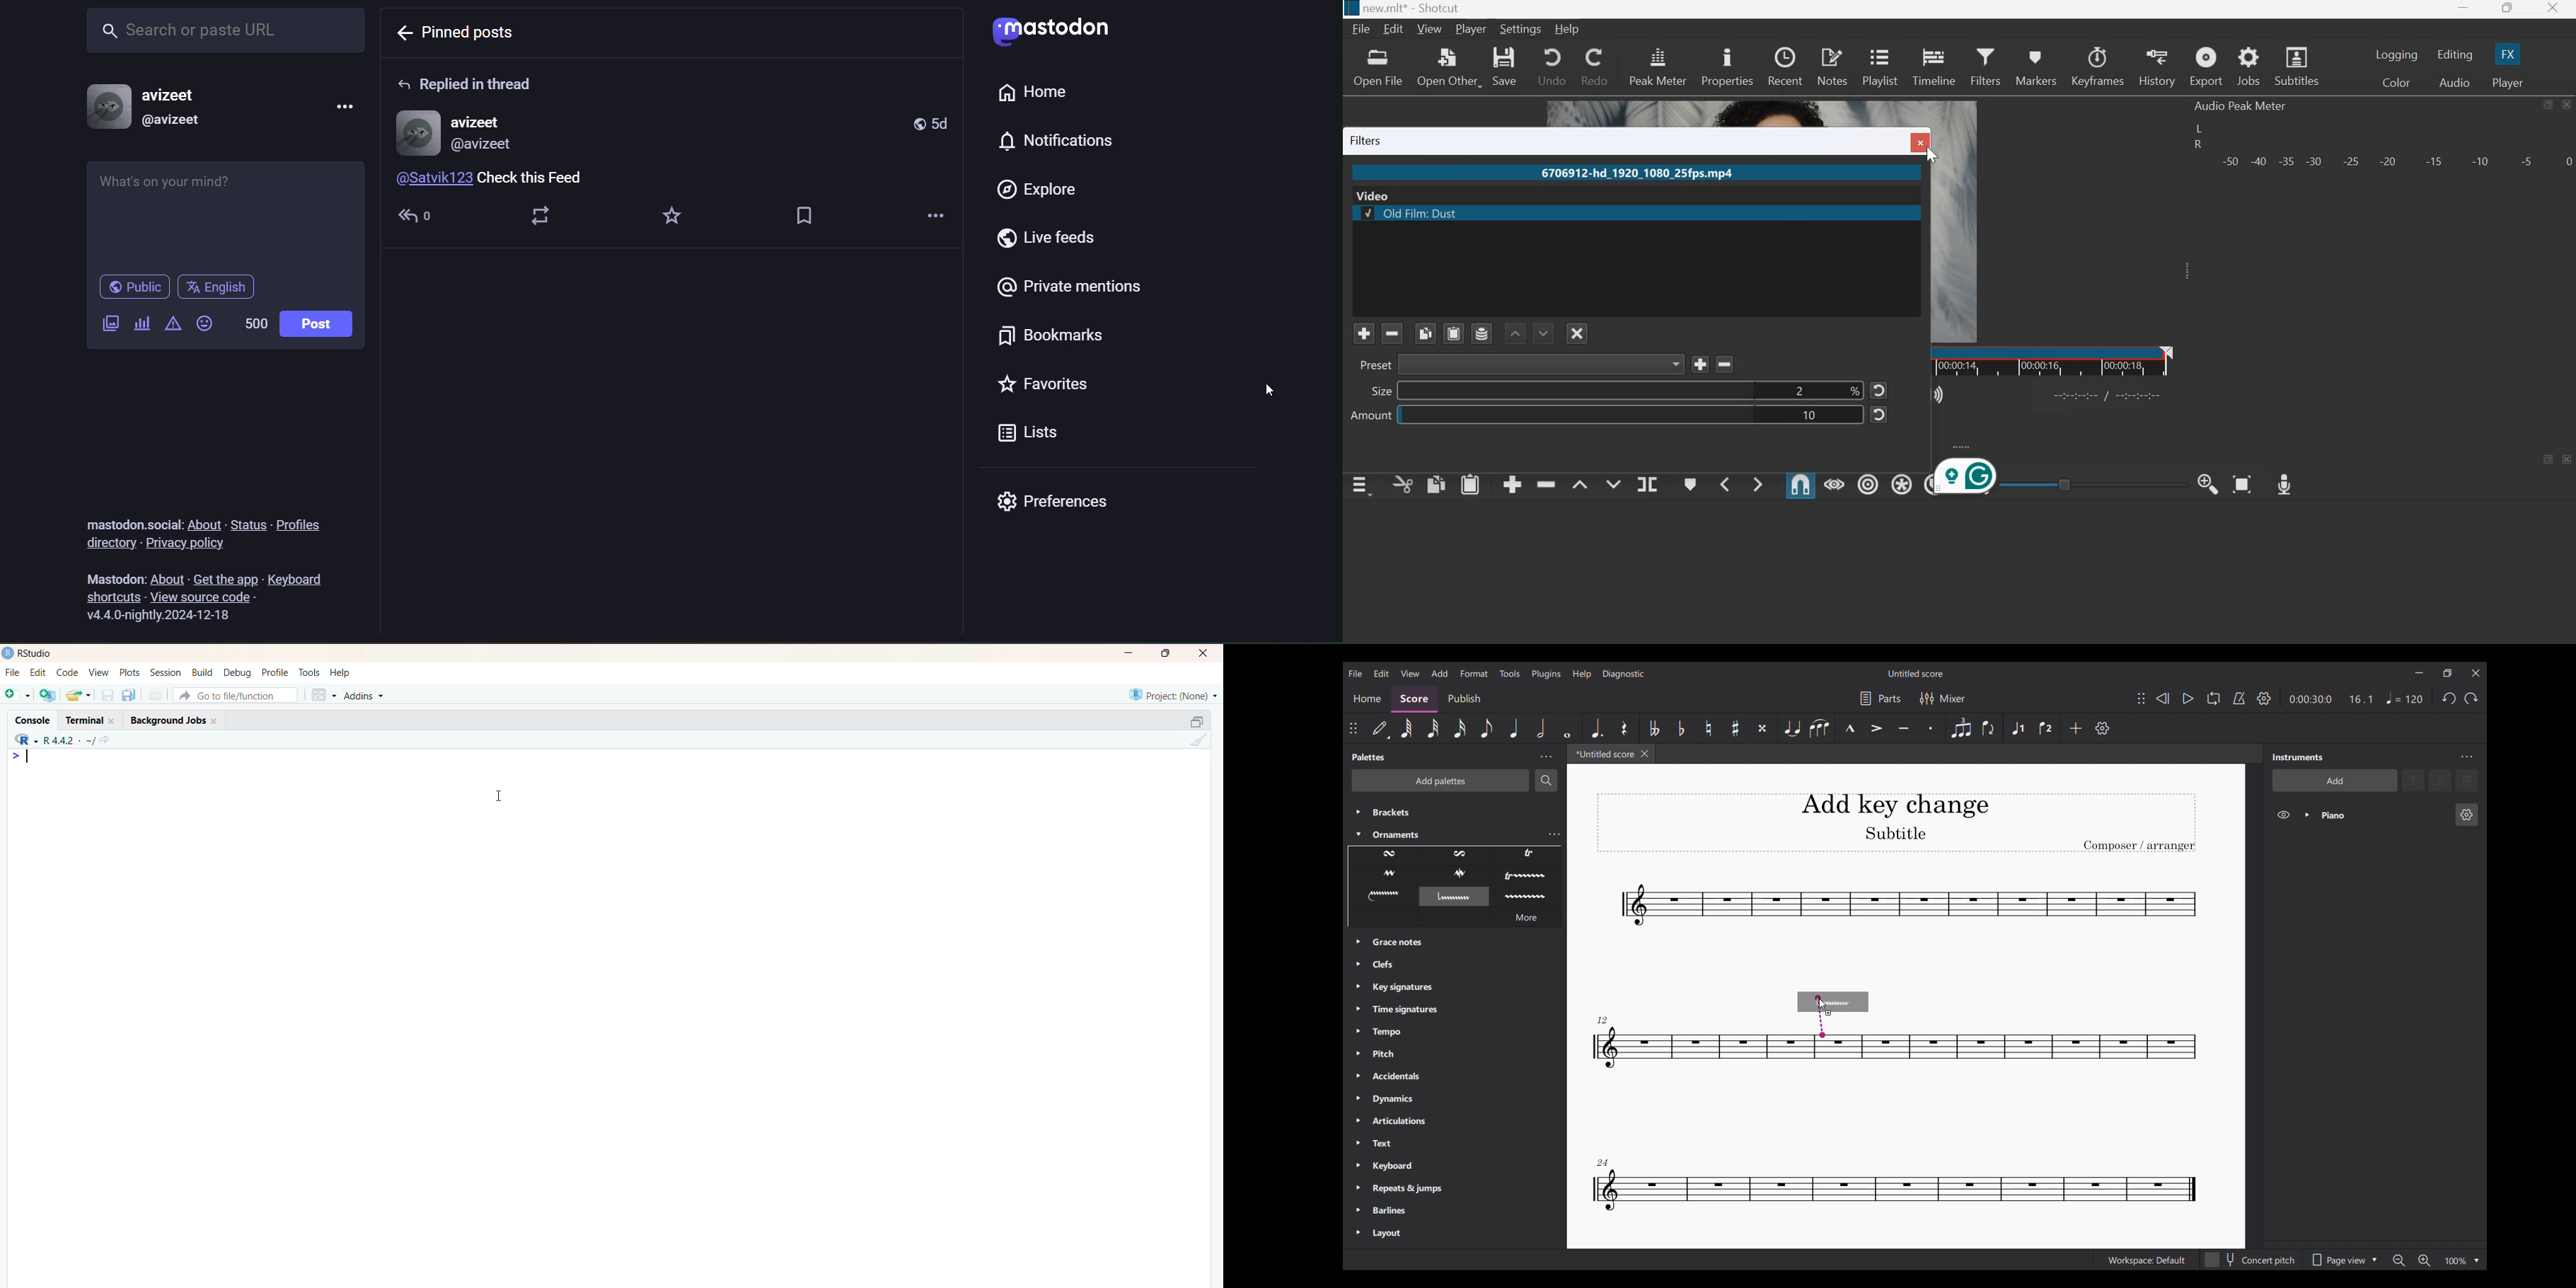 The image size is (2576, 1288). Describe the element at coordinates (1546, 781) in the screenshot. I see `Search palette` at that location.